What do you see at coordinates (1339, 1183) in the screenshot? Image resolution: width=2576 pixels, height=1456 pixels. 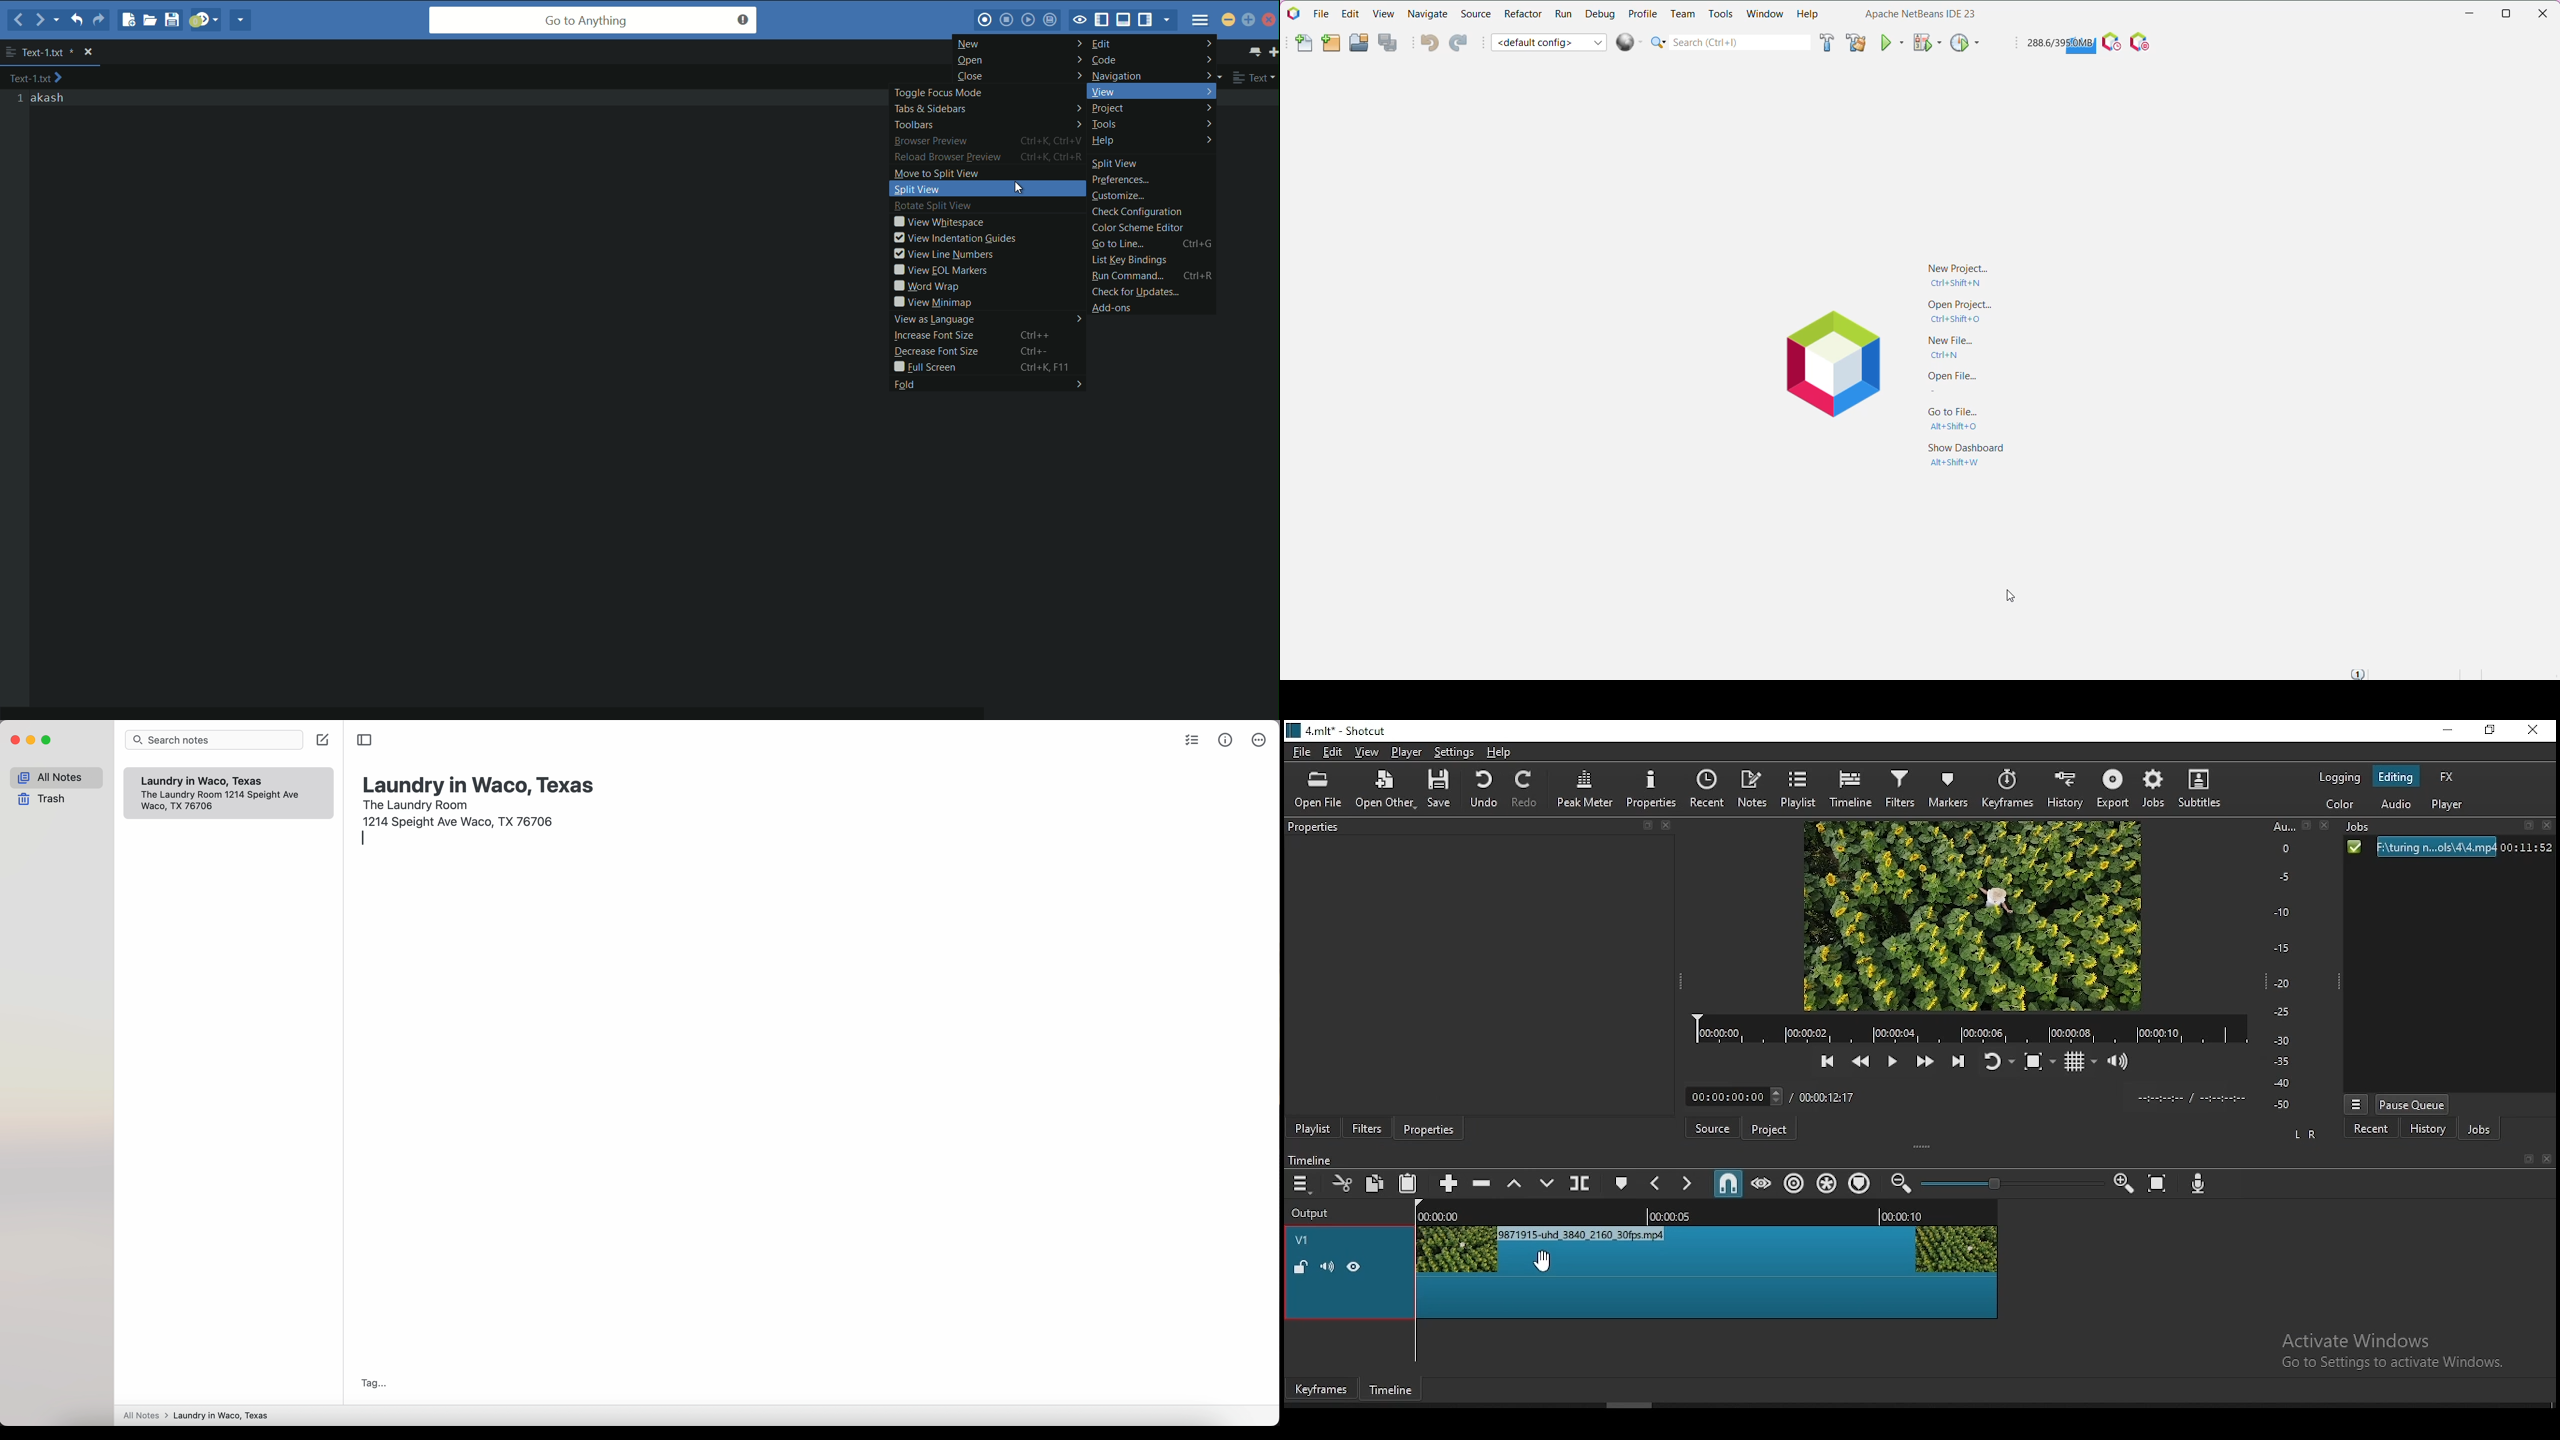 I see `cut` at bounding box center [1339, 1183].